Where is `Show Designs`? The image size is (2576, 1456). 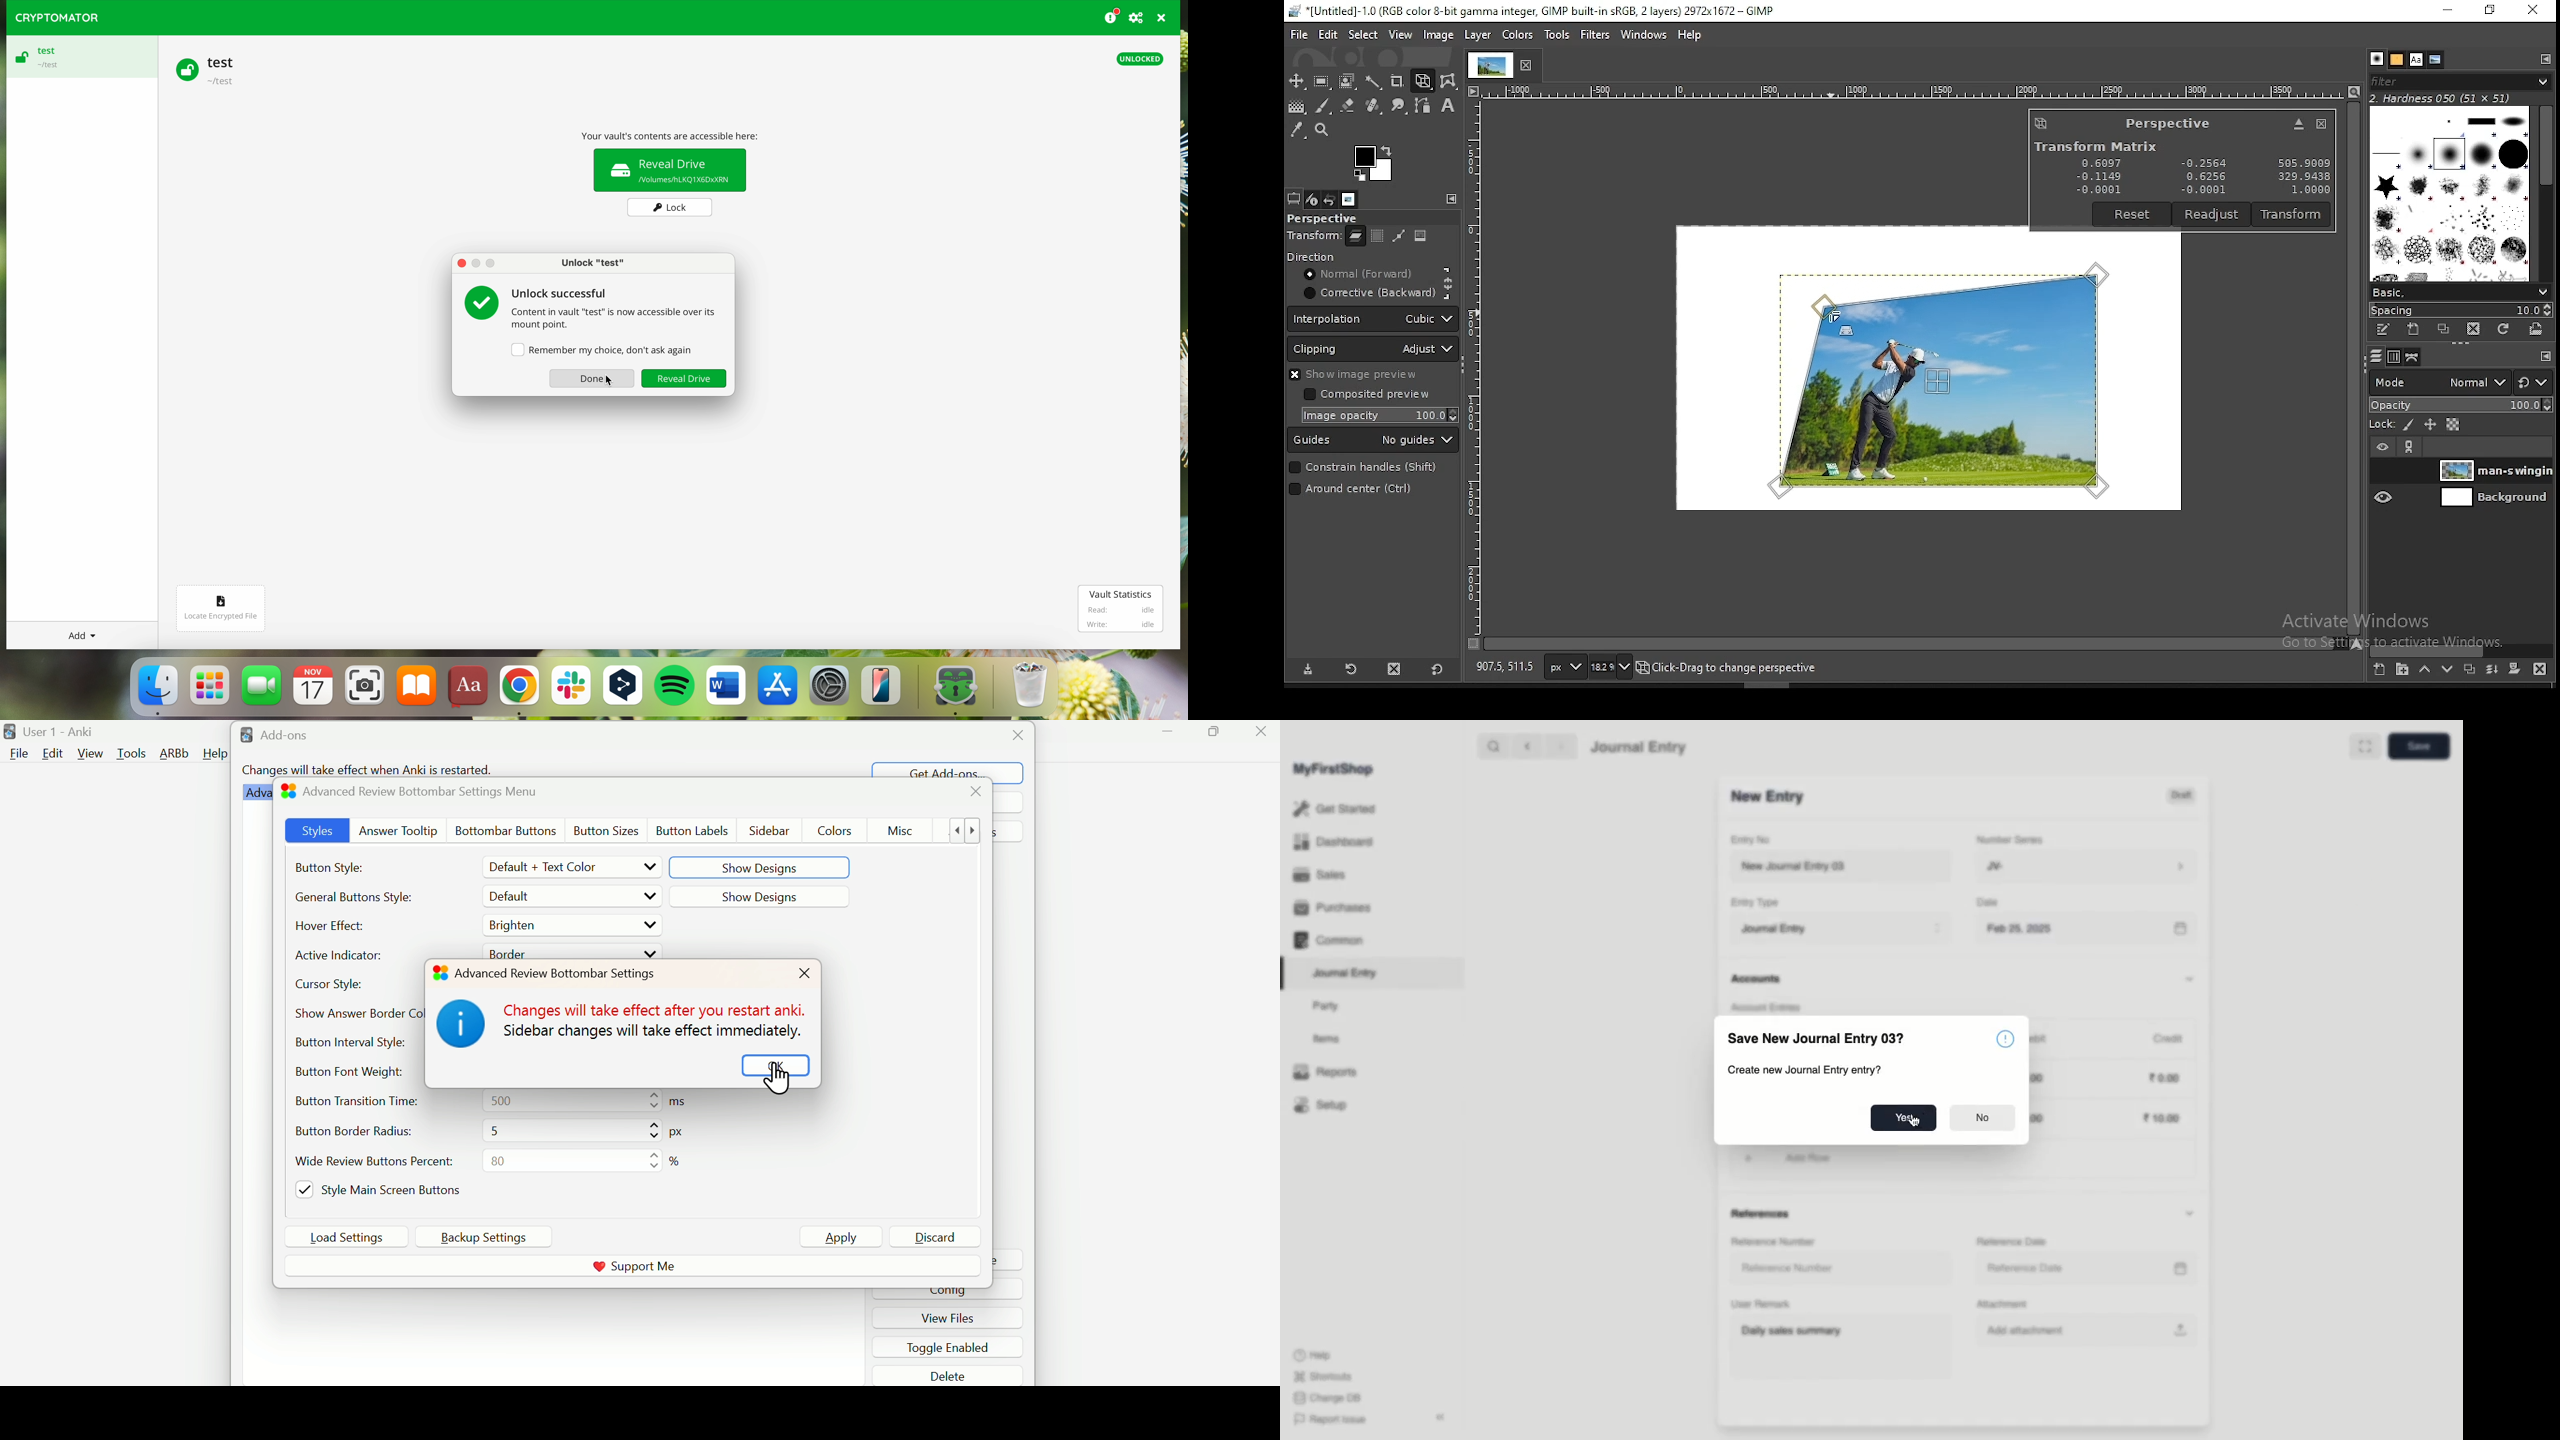
Show Designs is located at coordinates (754, 867).